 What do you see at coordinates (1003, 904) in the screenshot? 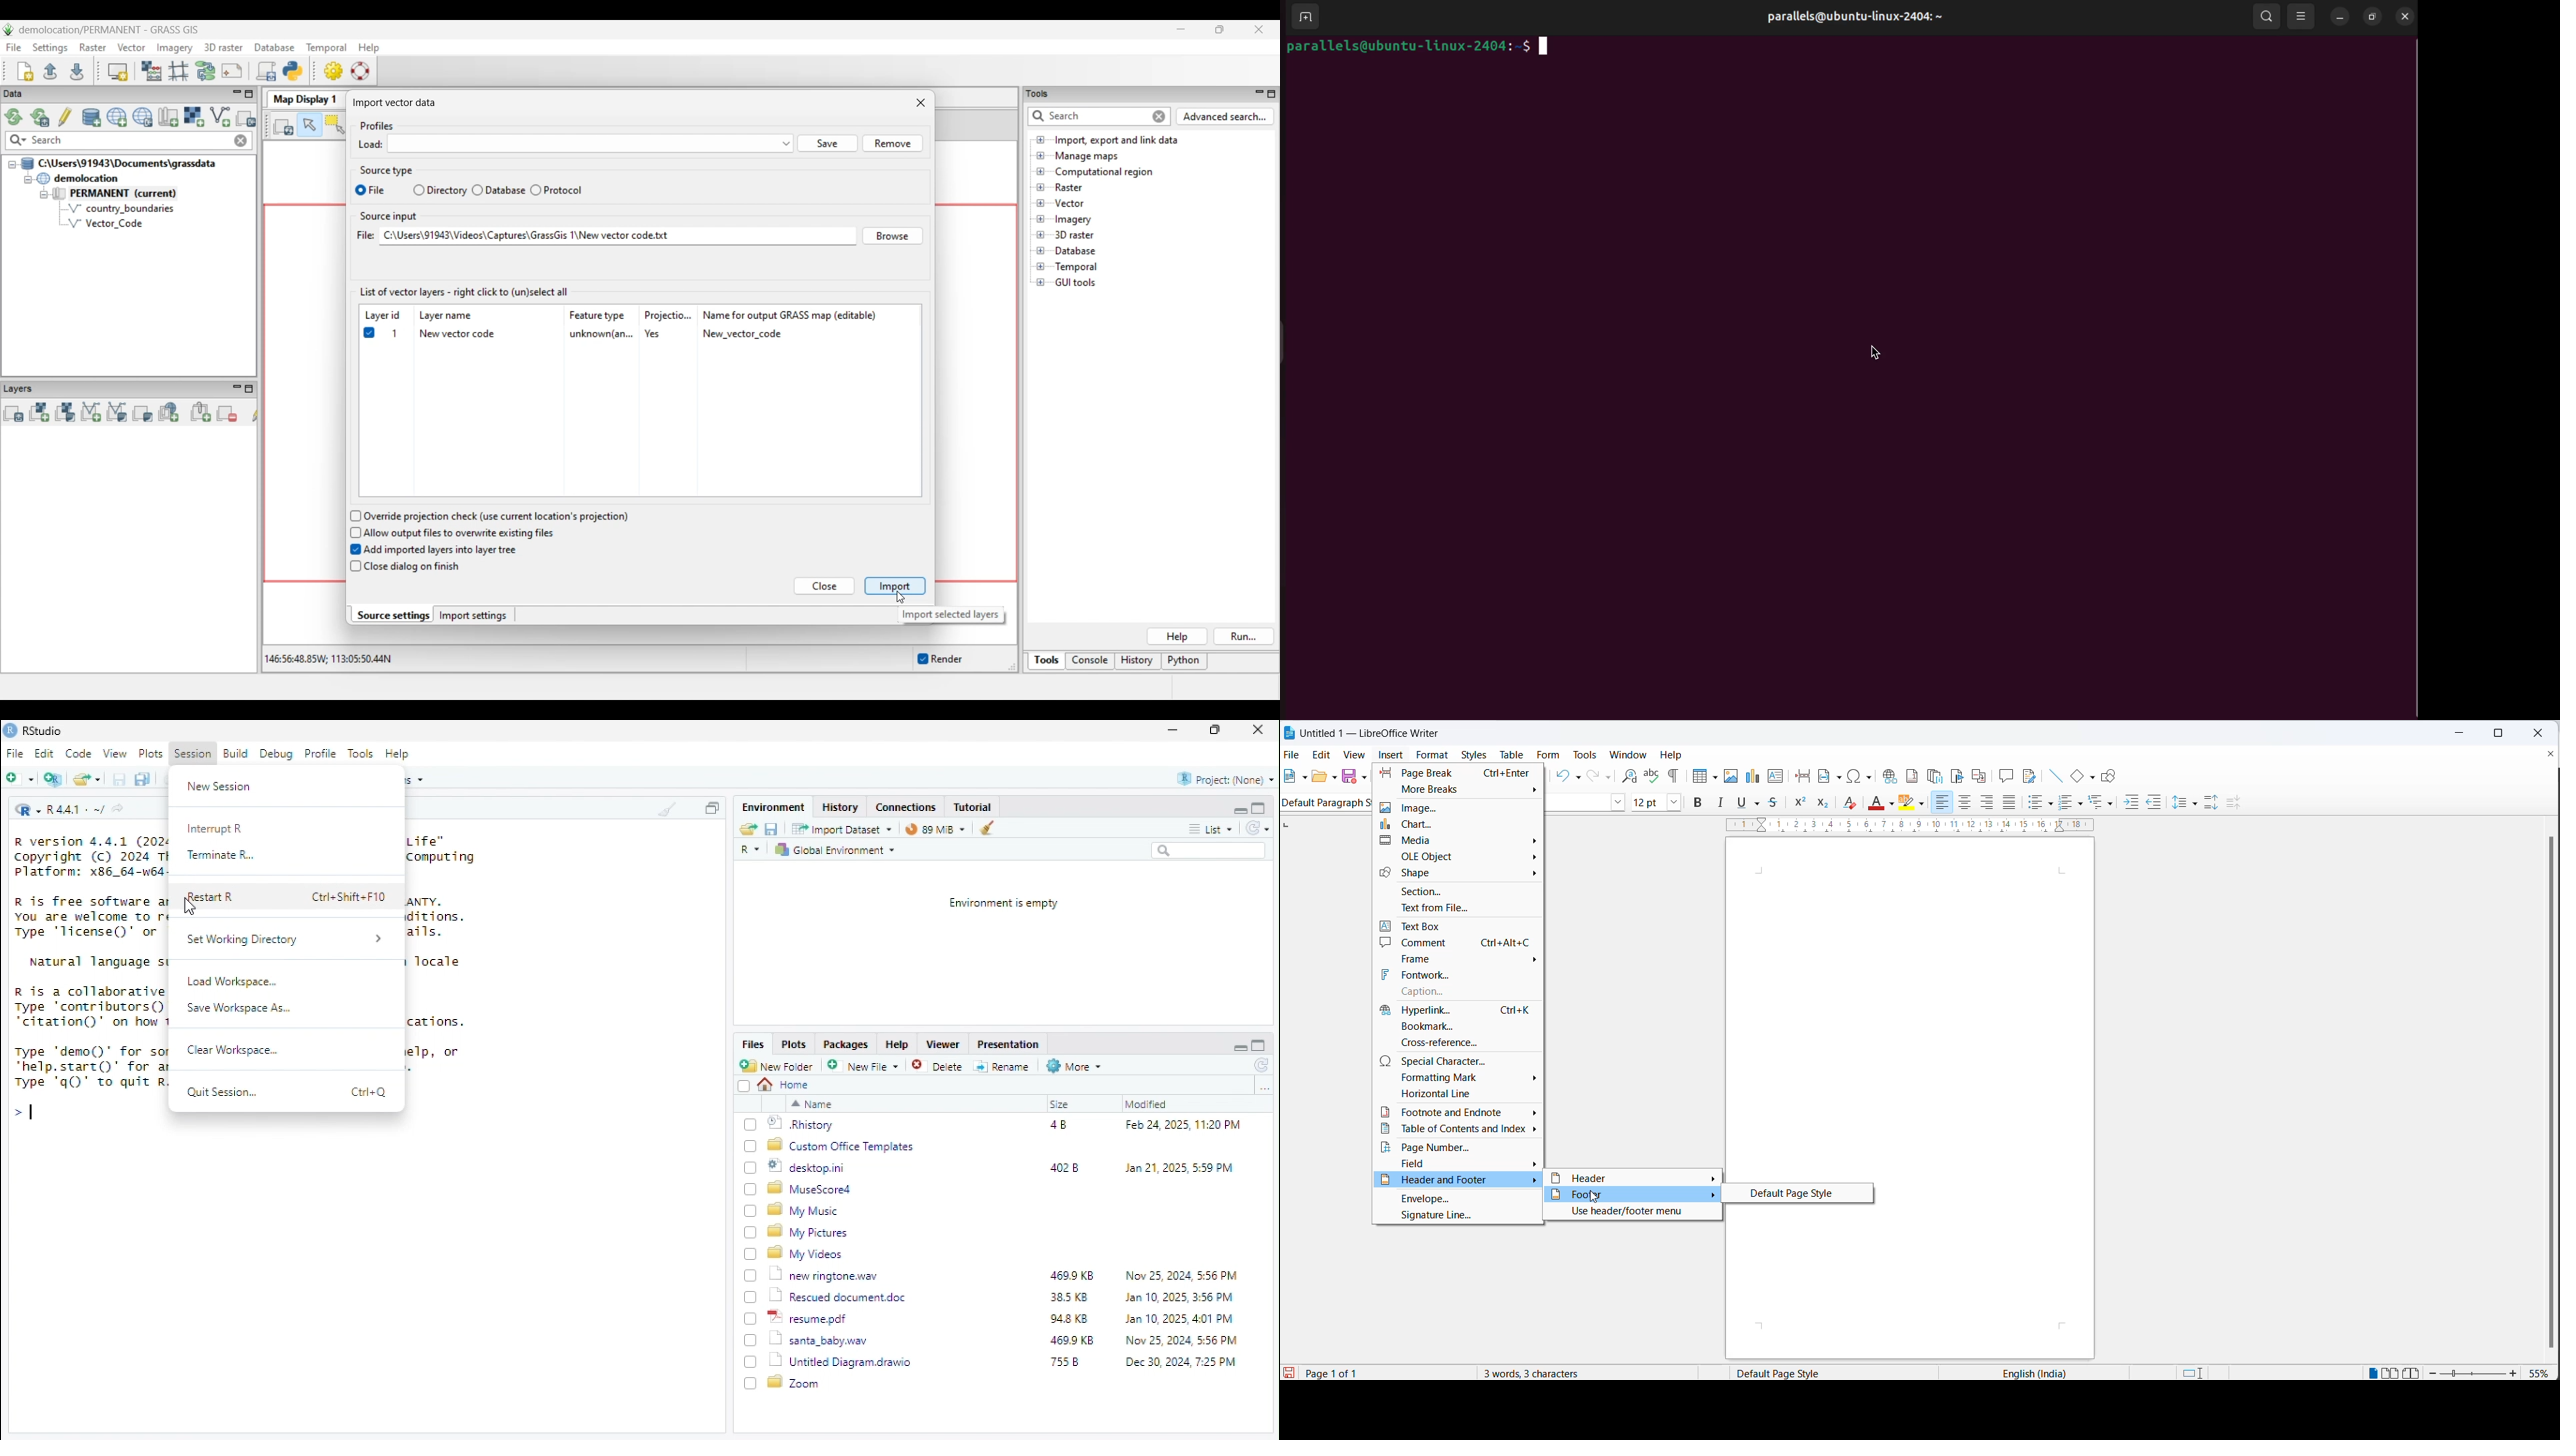
I see `Environment is empty` at bounding box center [1003, 904].